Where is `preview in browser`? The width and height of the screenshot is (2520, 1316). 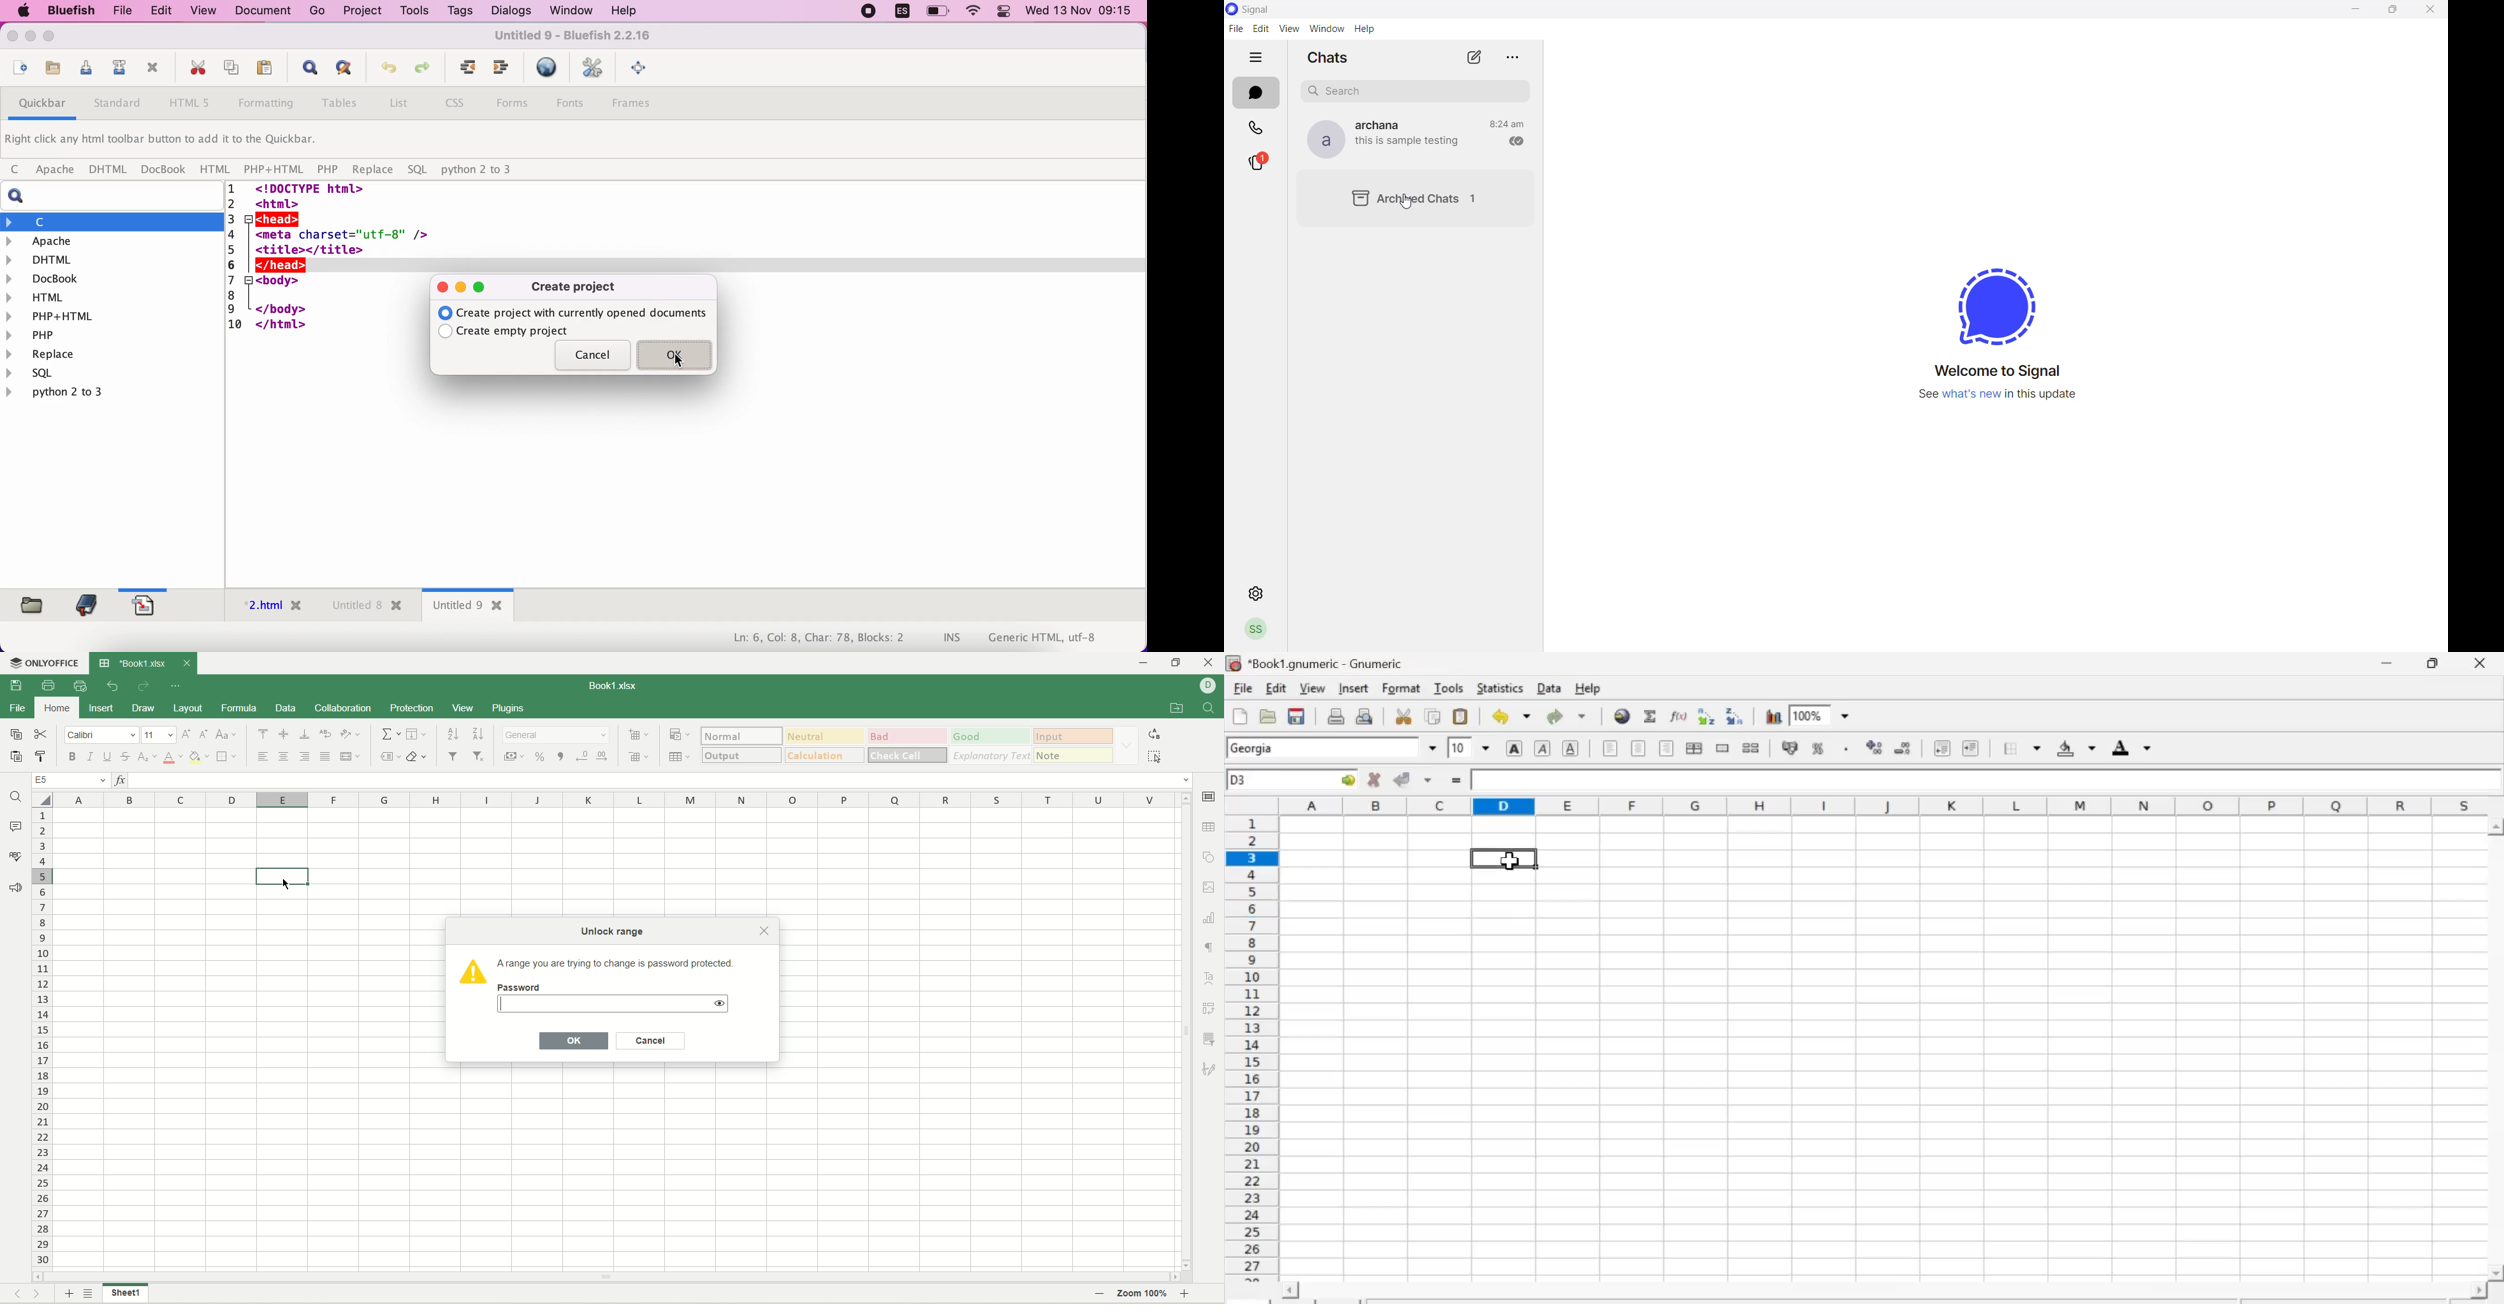
preview in browser is located at coordinates (547, 68).